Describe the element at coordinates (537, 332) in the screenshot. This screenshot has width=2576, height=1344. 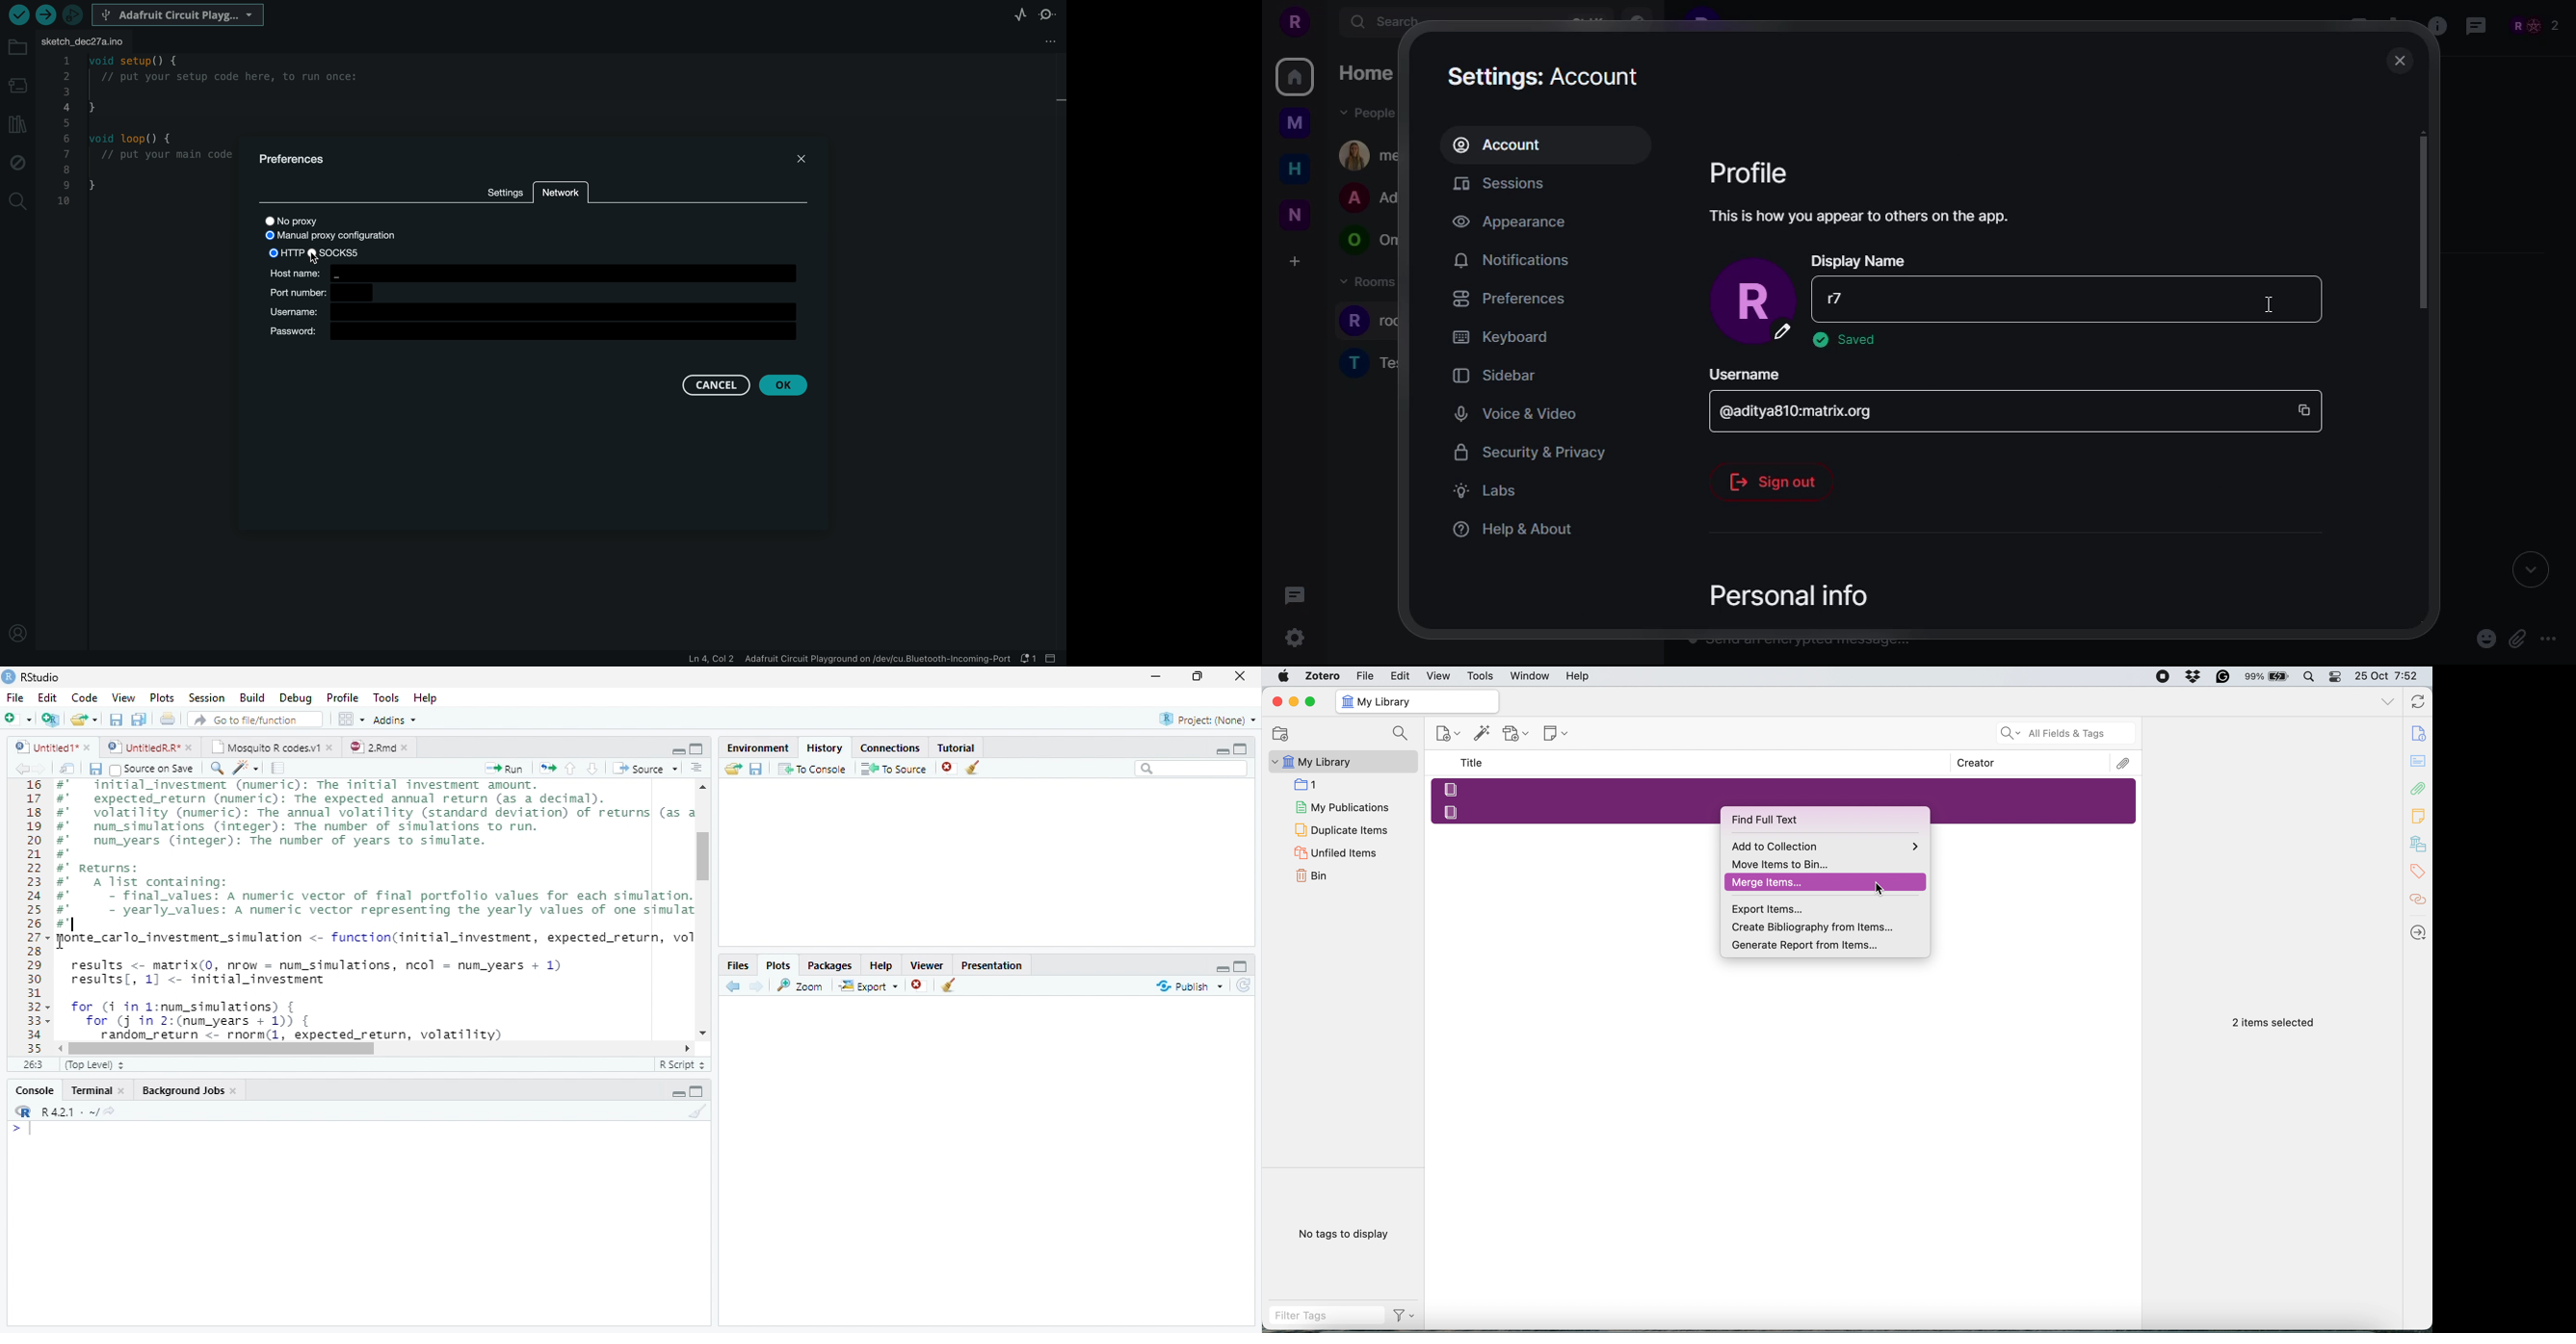
I see `password` at that location.